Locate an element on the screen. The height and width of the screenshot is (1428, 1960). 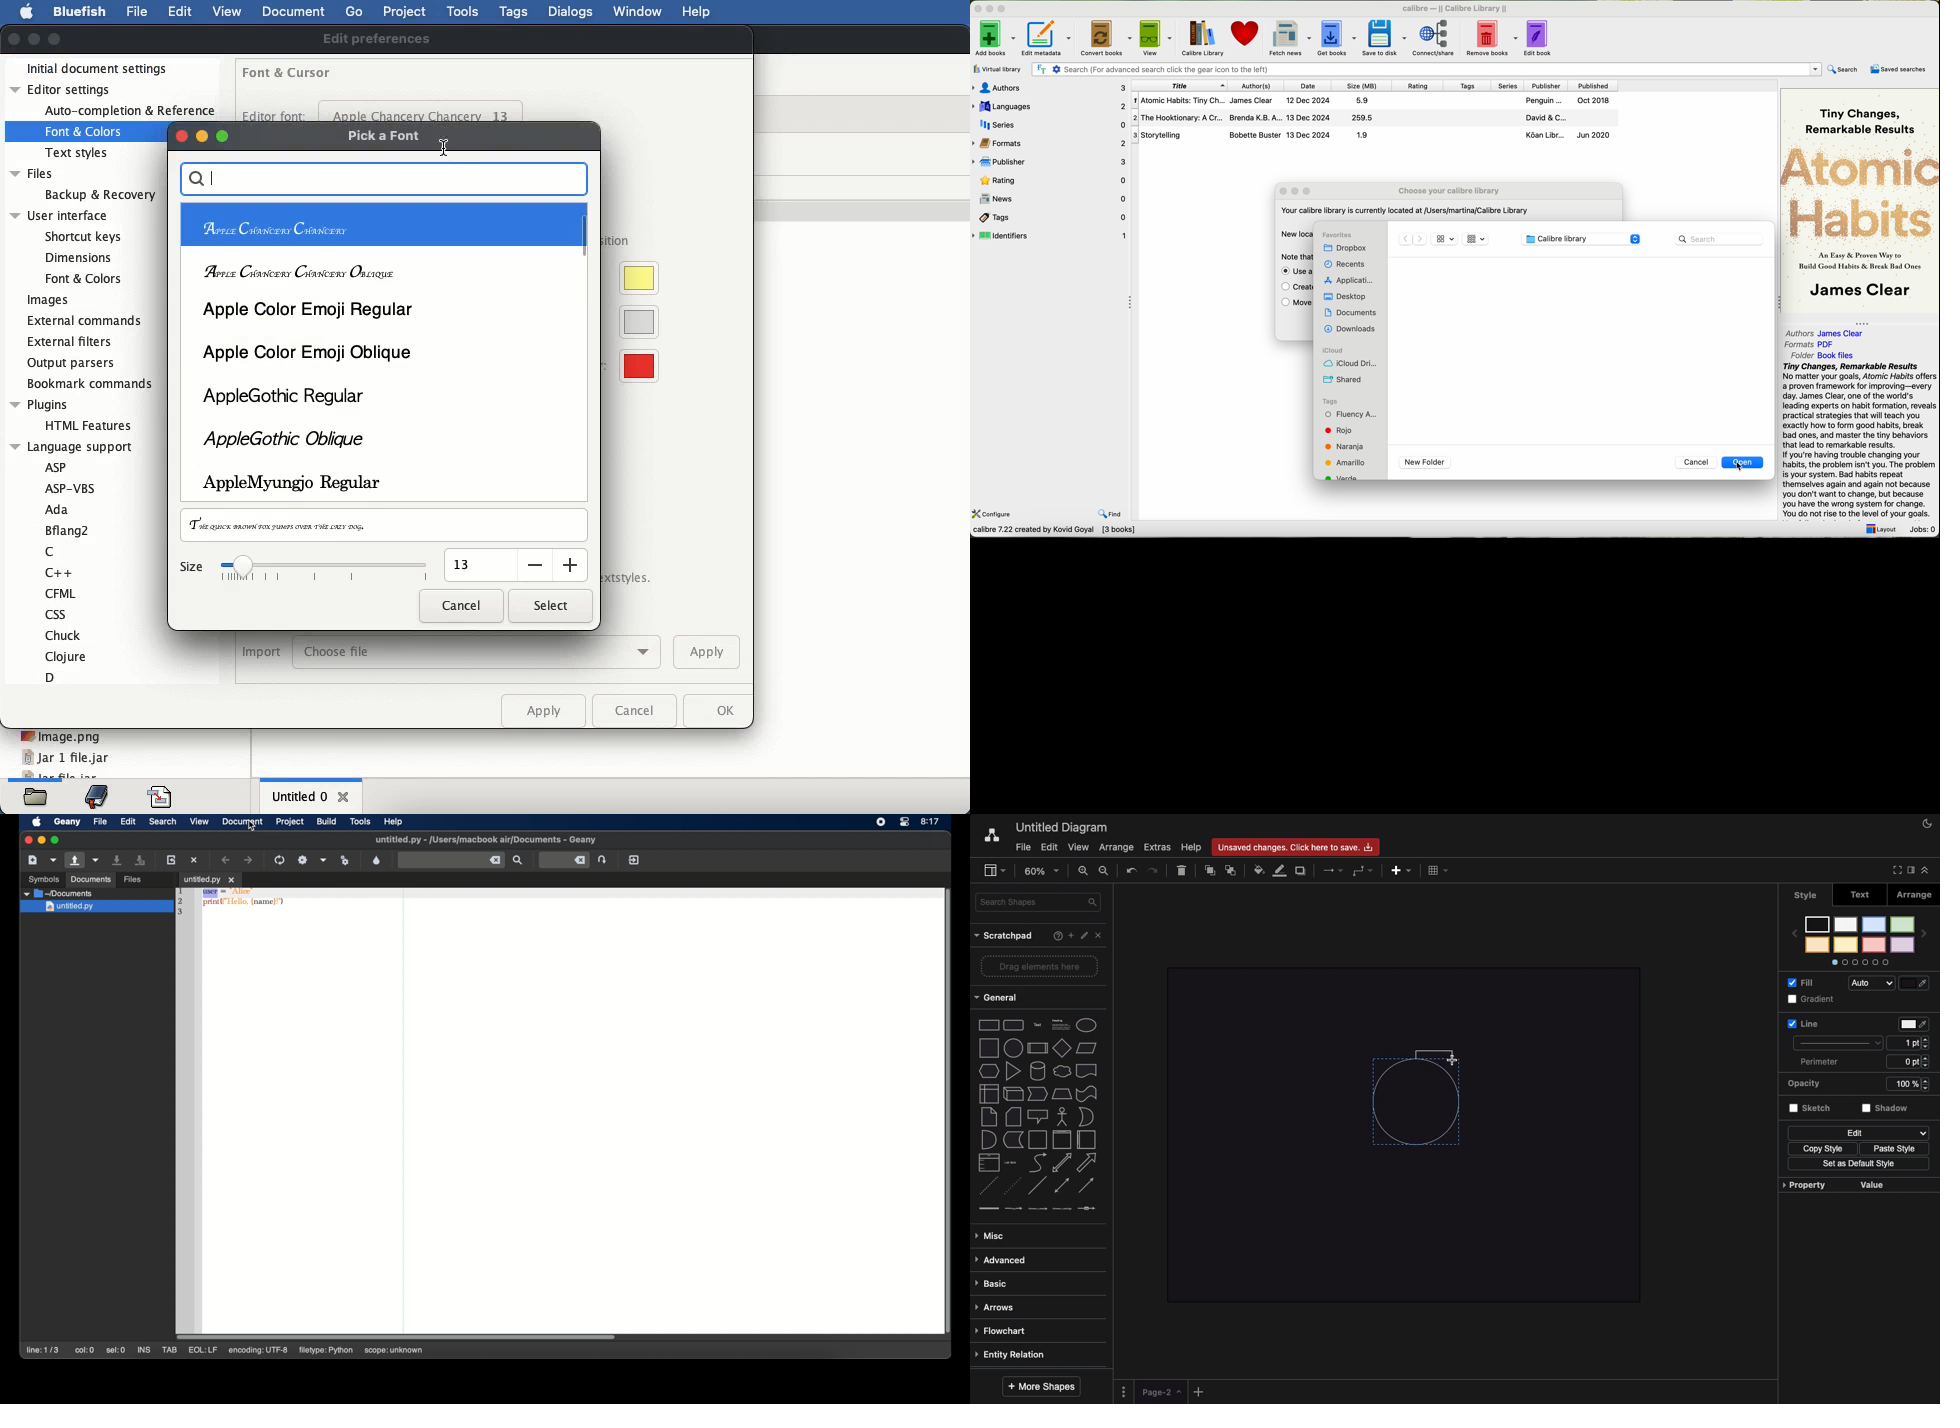
green tag is located at coordinates (1344, 476).